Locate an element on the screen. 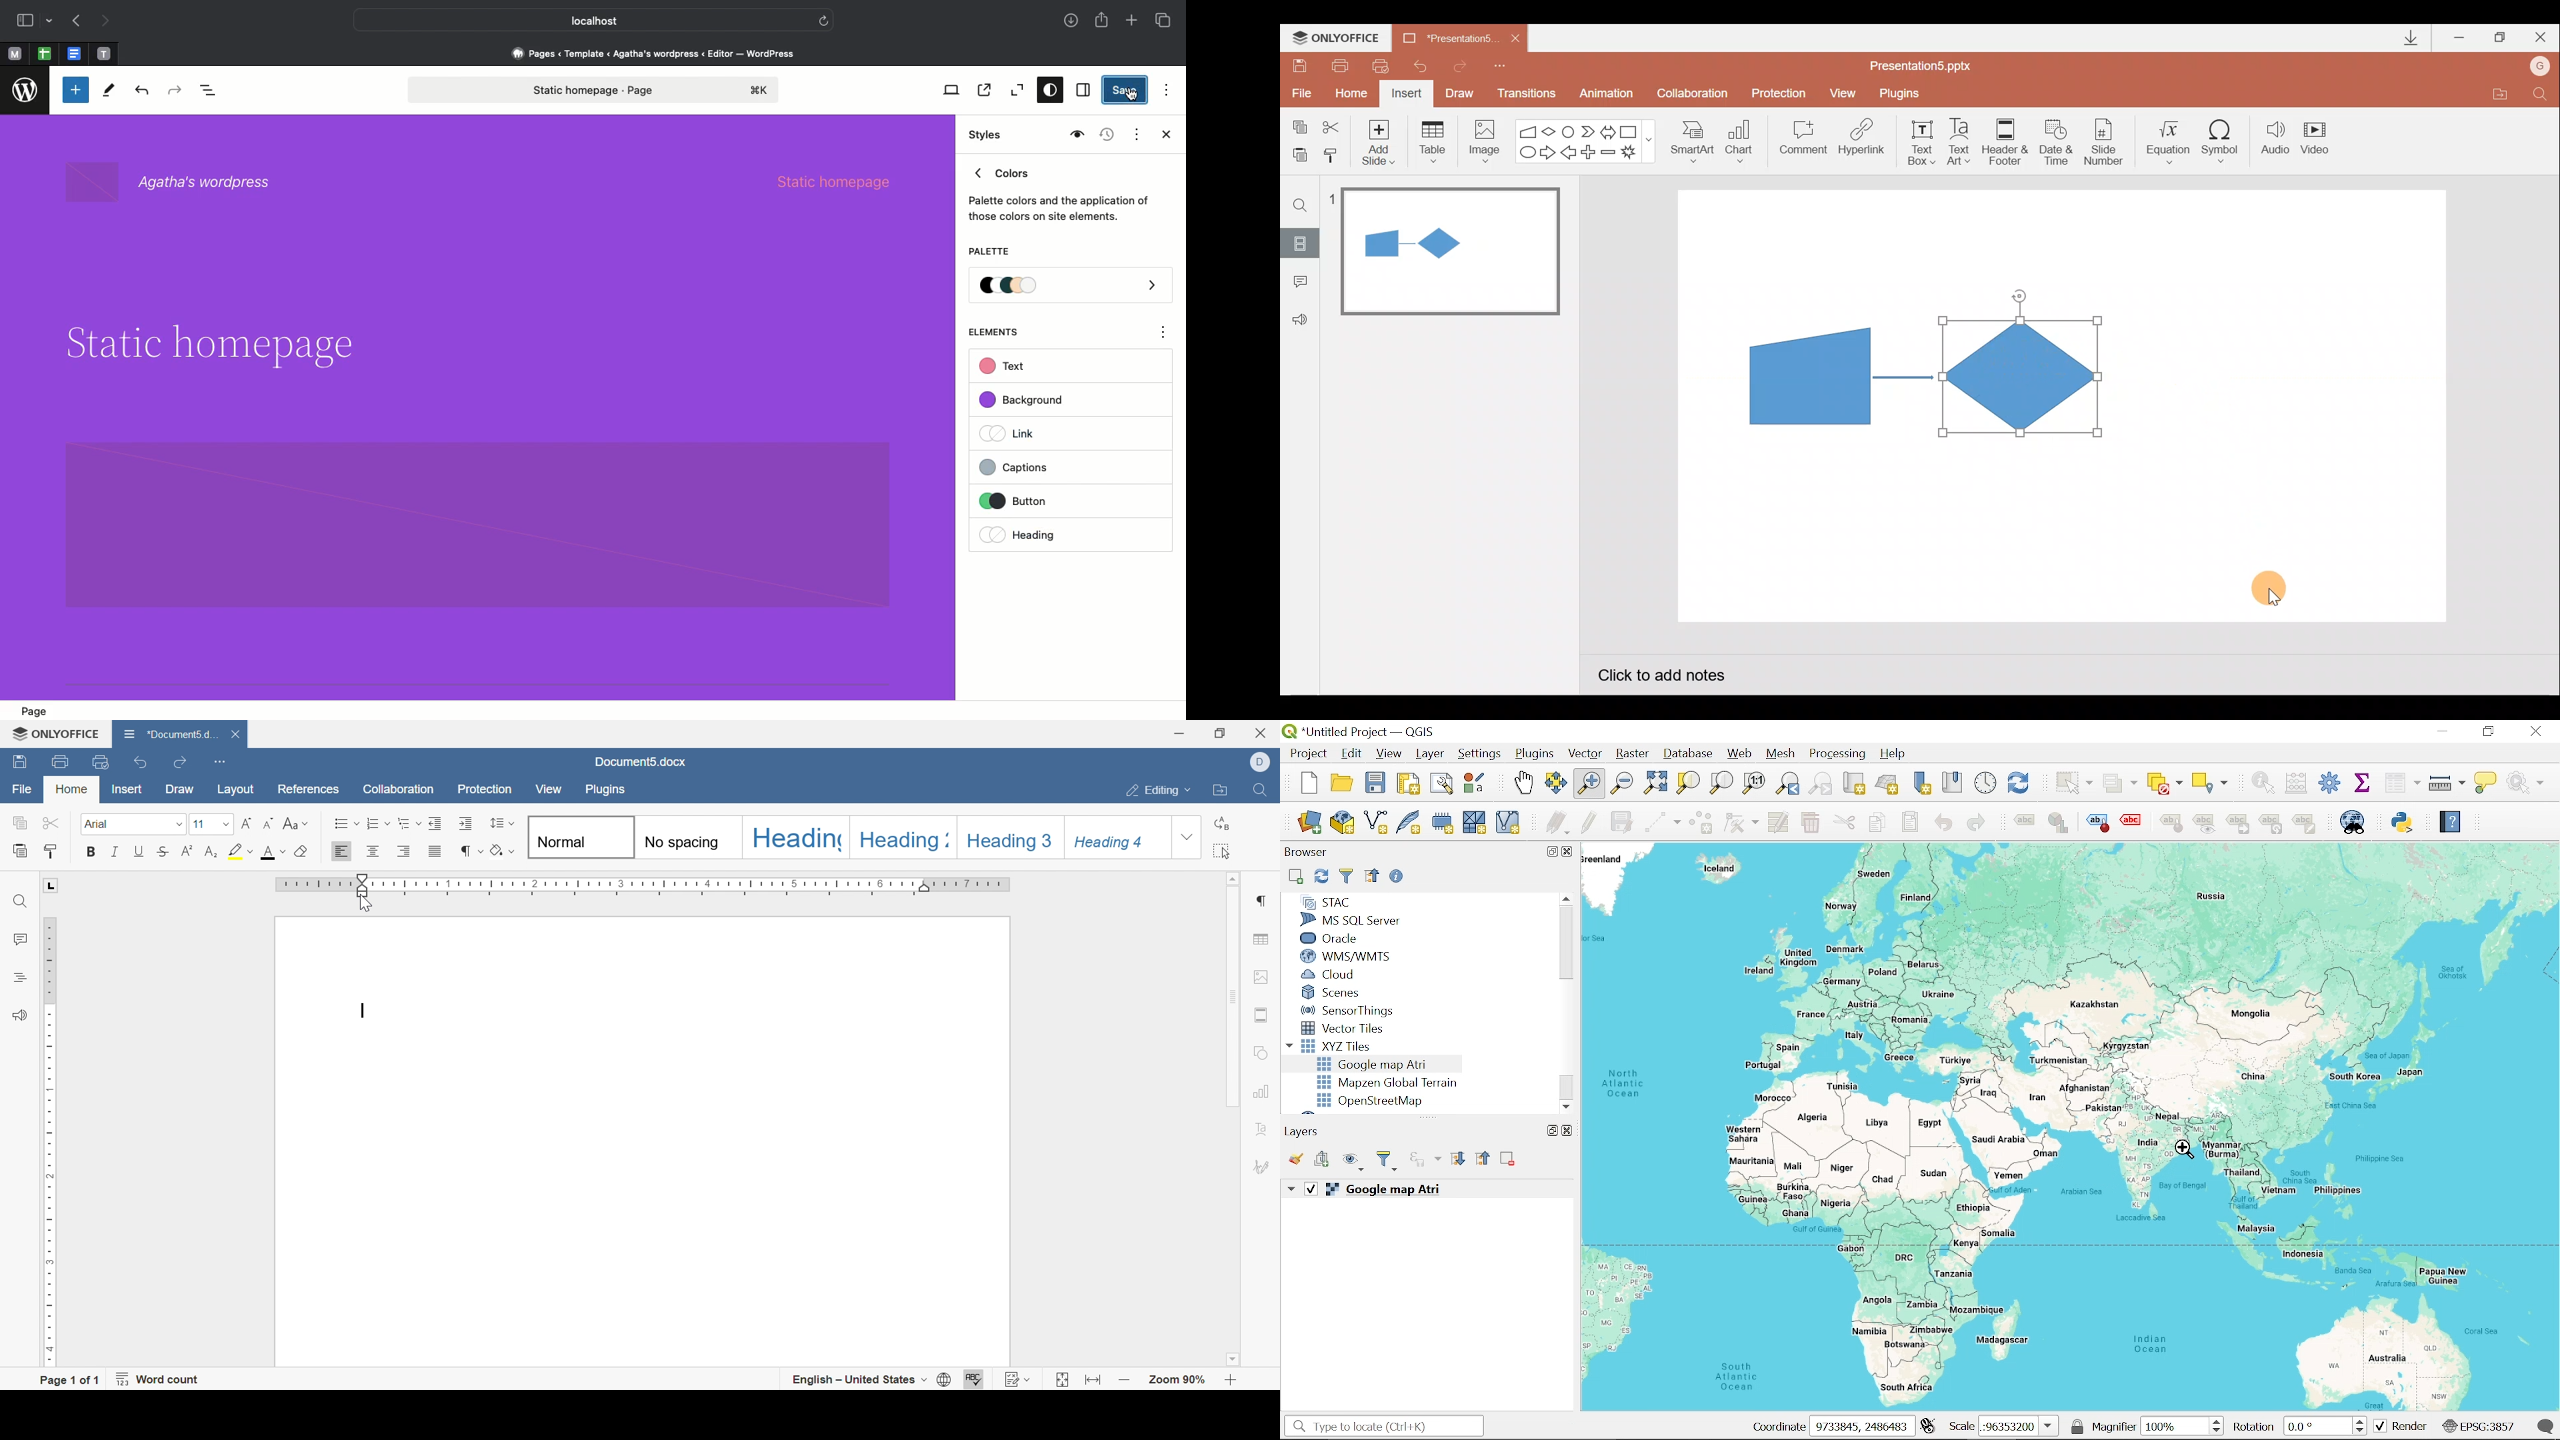 The height and width of the screenshot is (1456, 2576). drop-down is located at coordinates (52, 21).